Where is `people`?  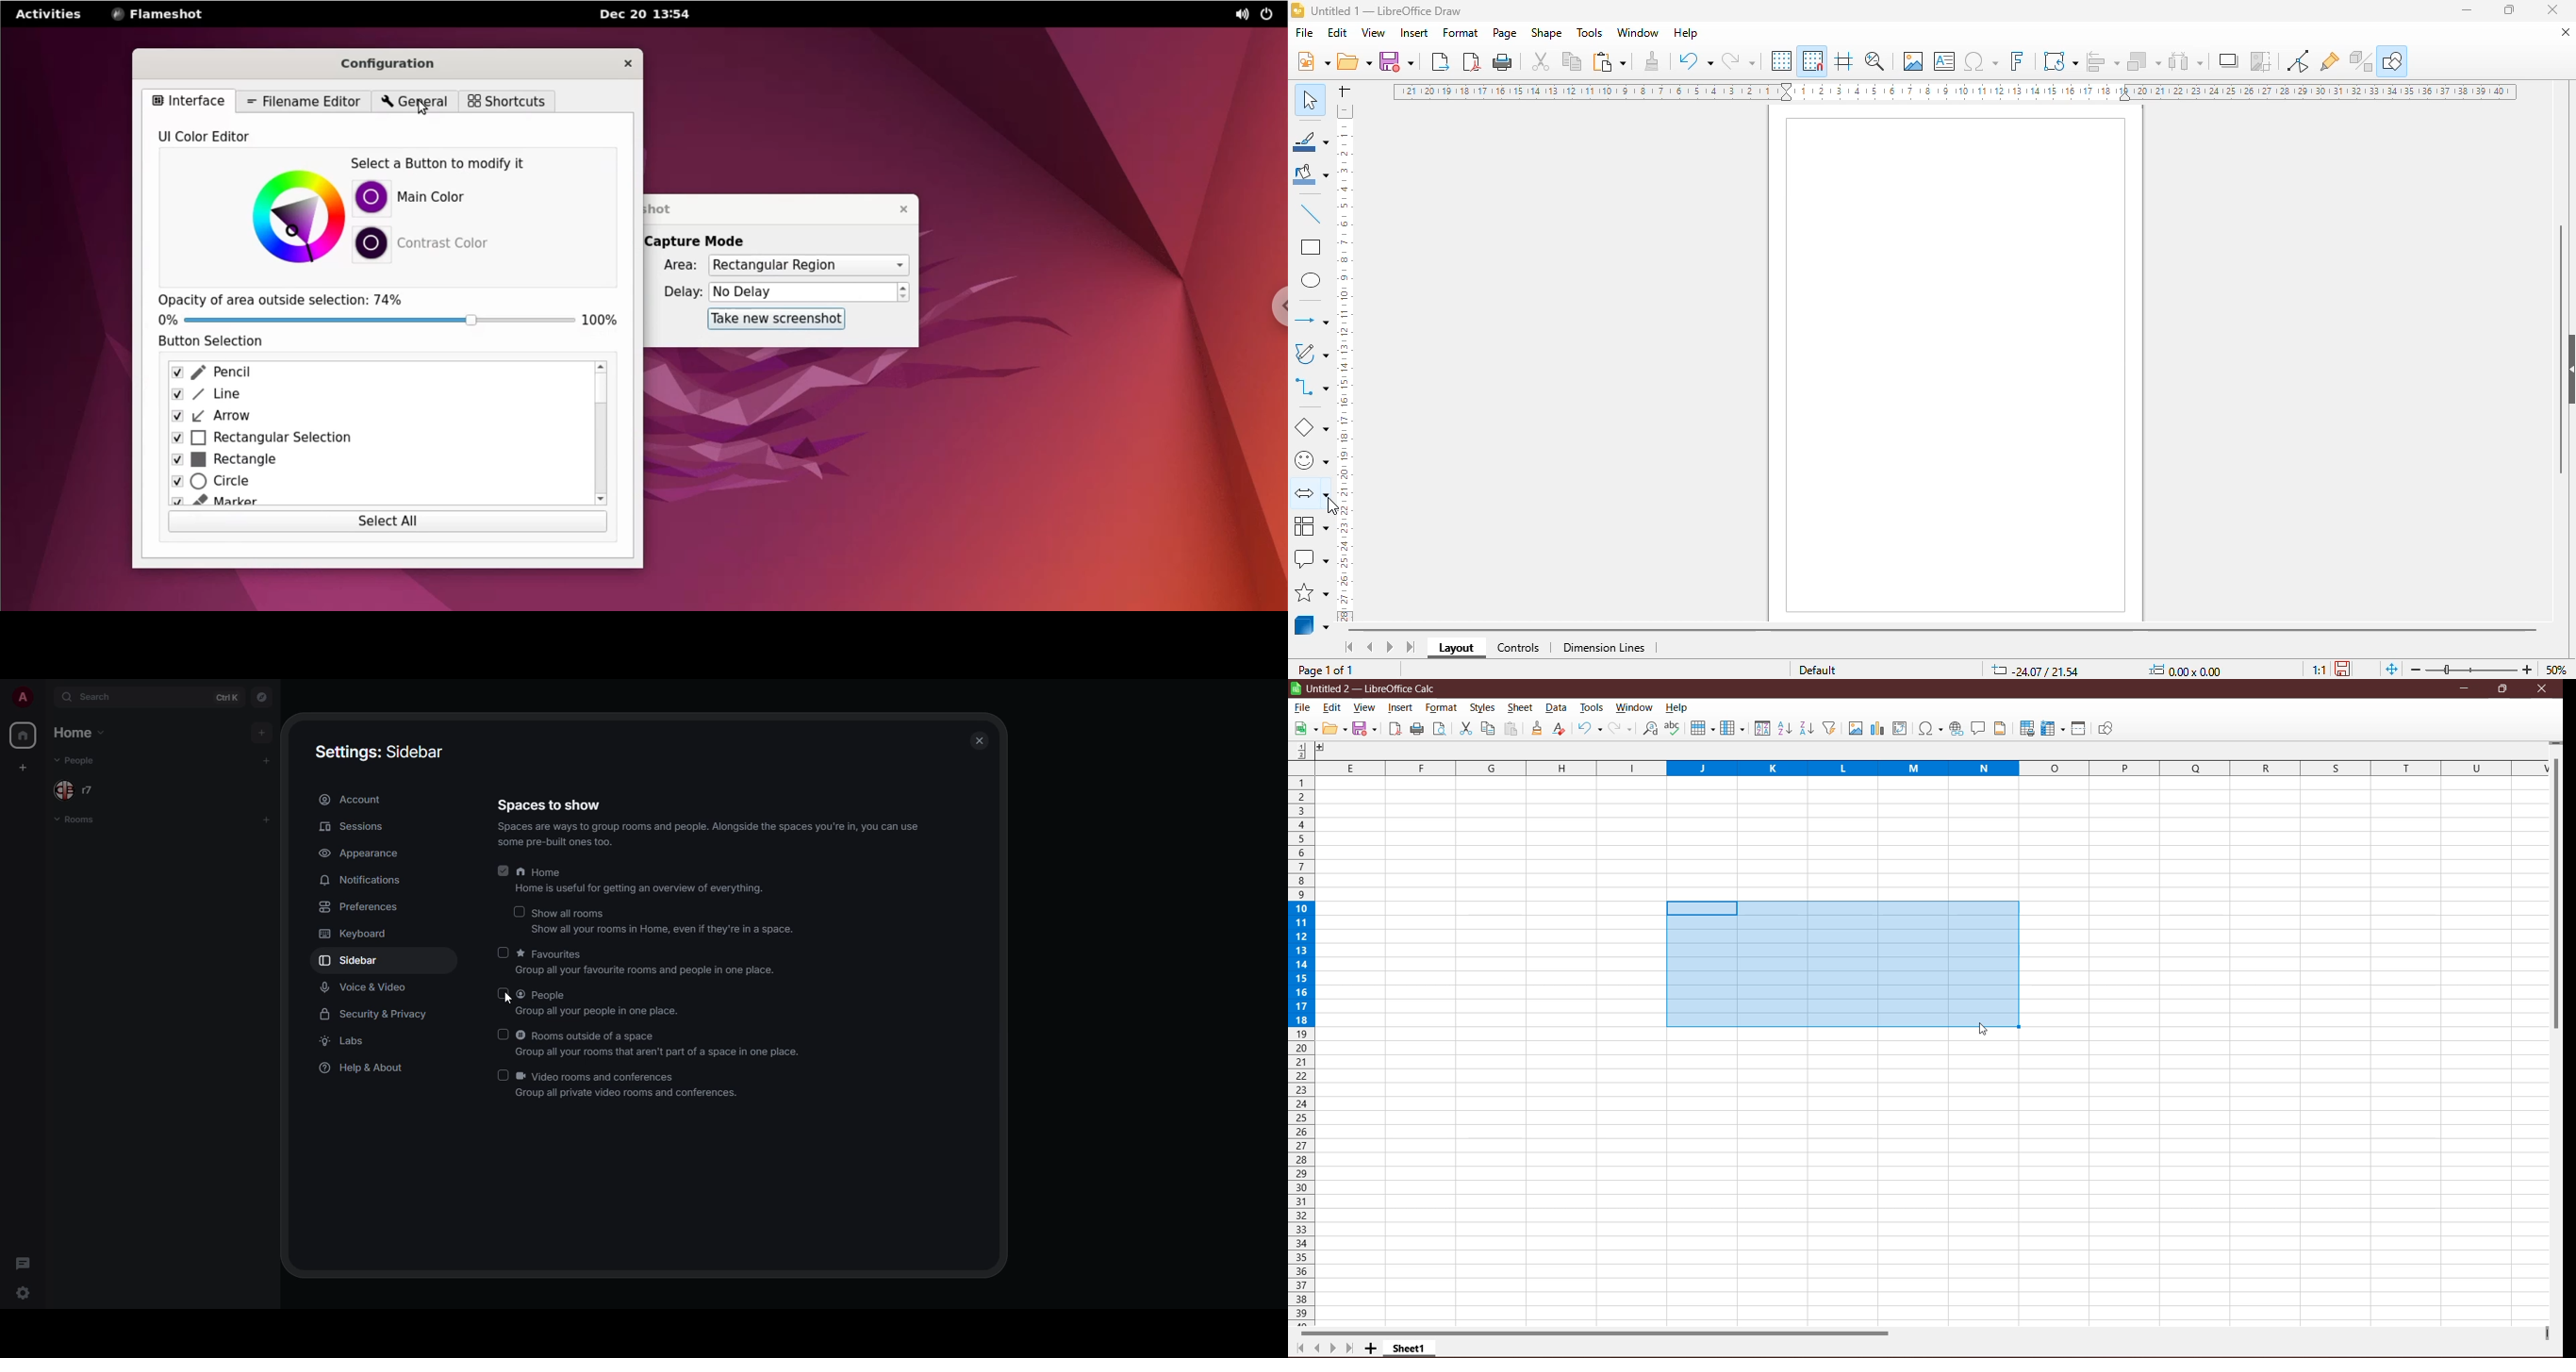
people is located at coordinates (80, 790).